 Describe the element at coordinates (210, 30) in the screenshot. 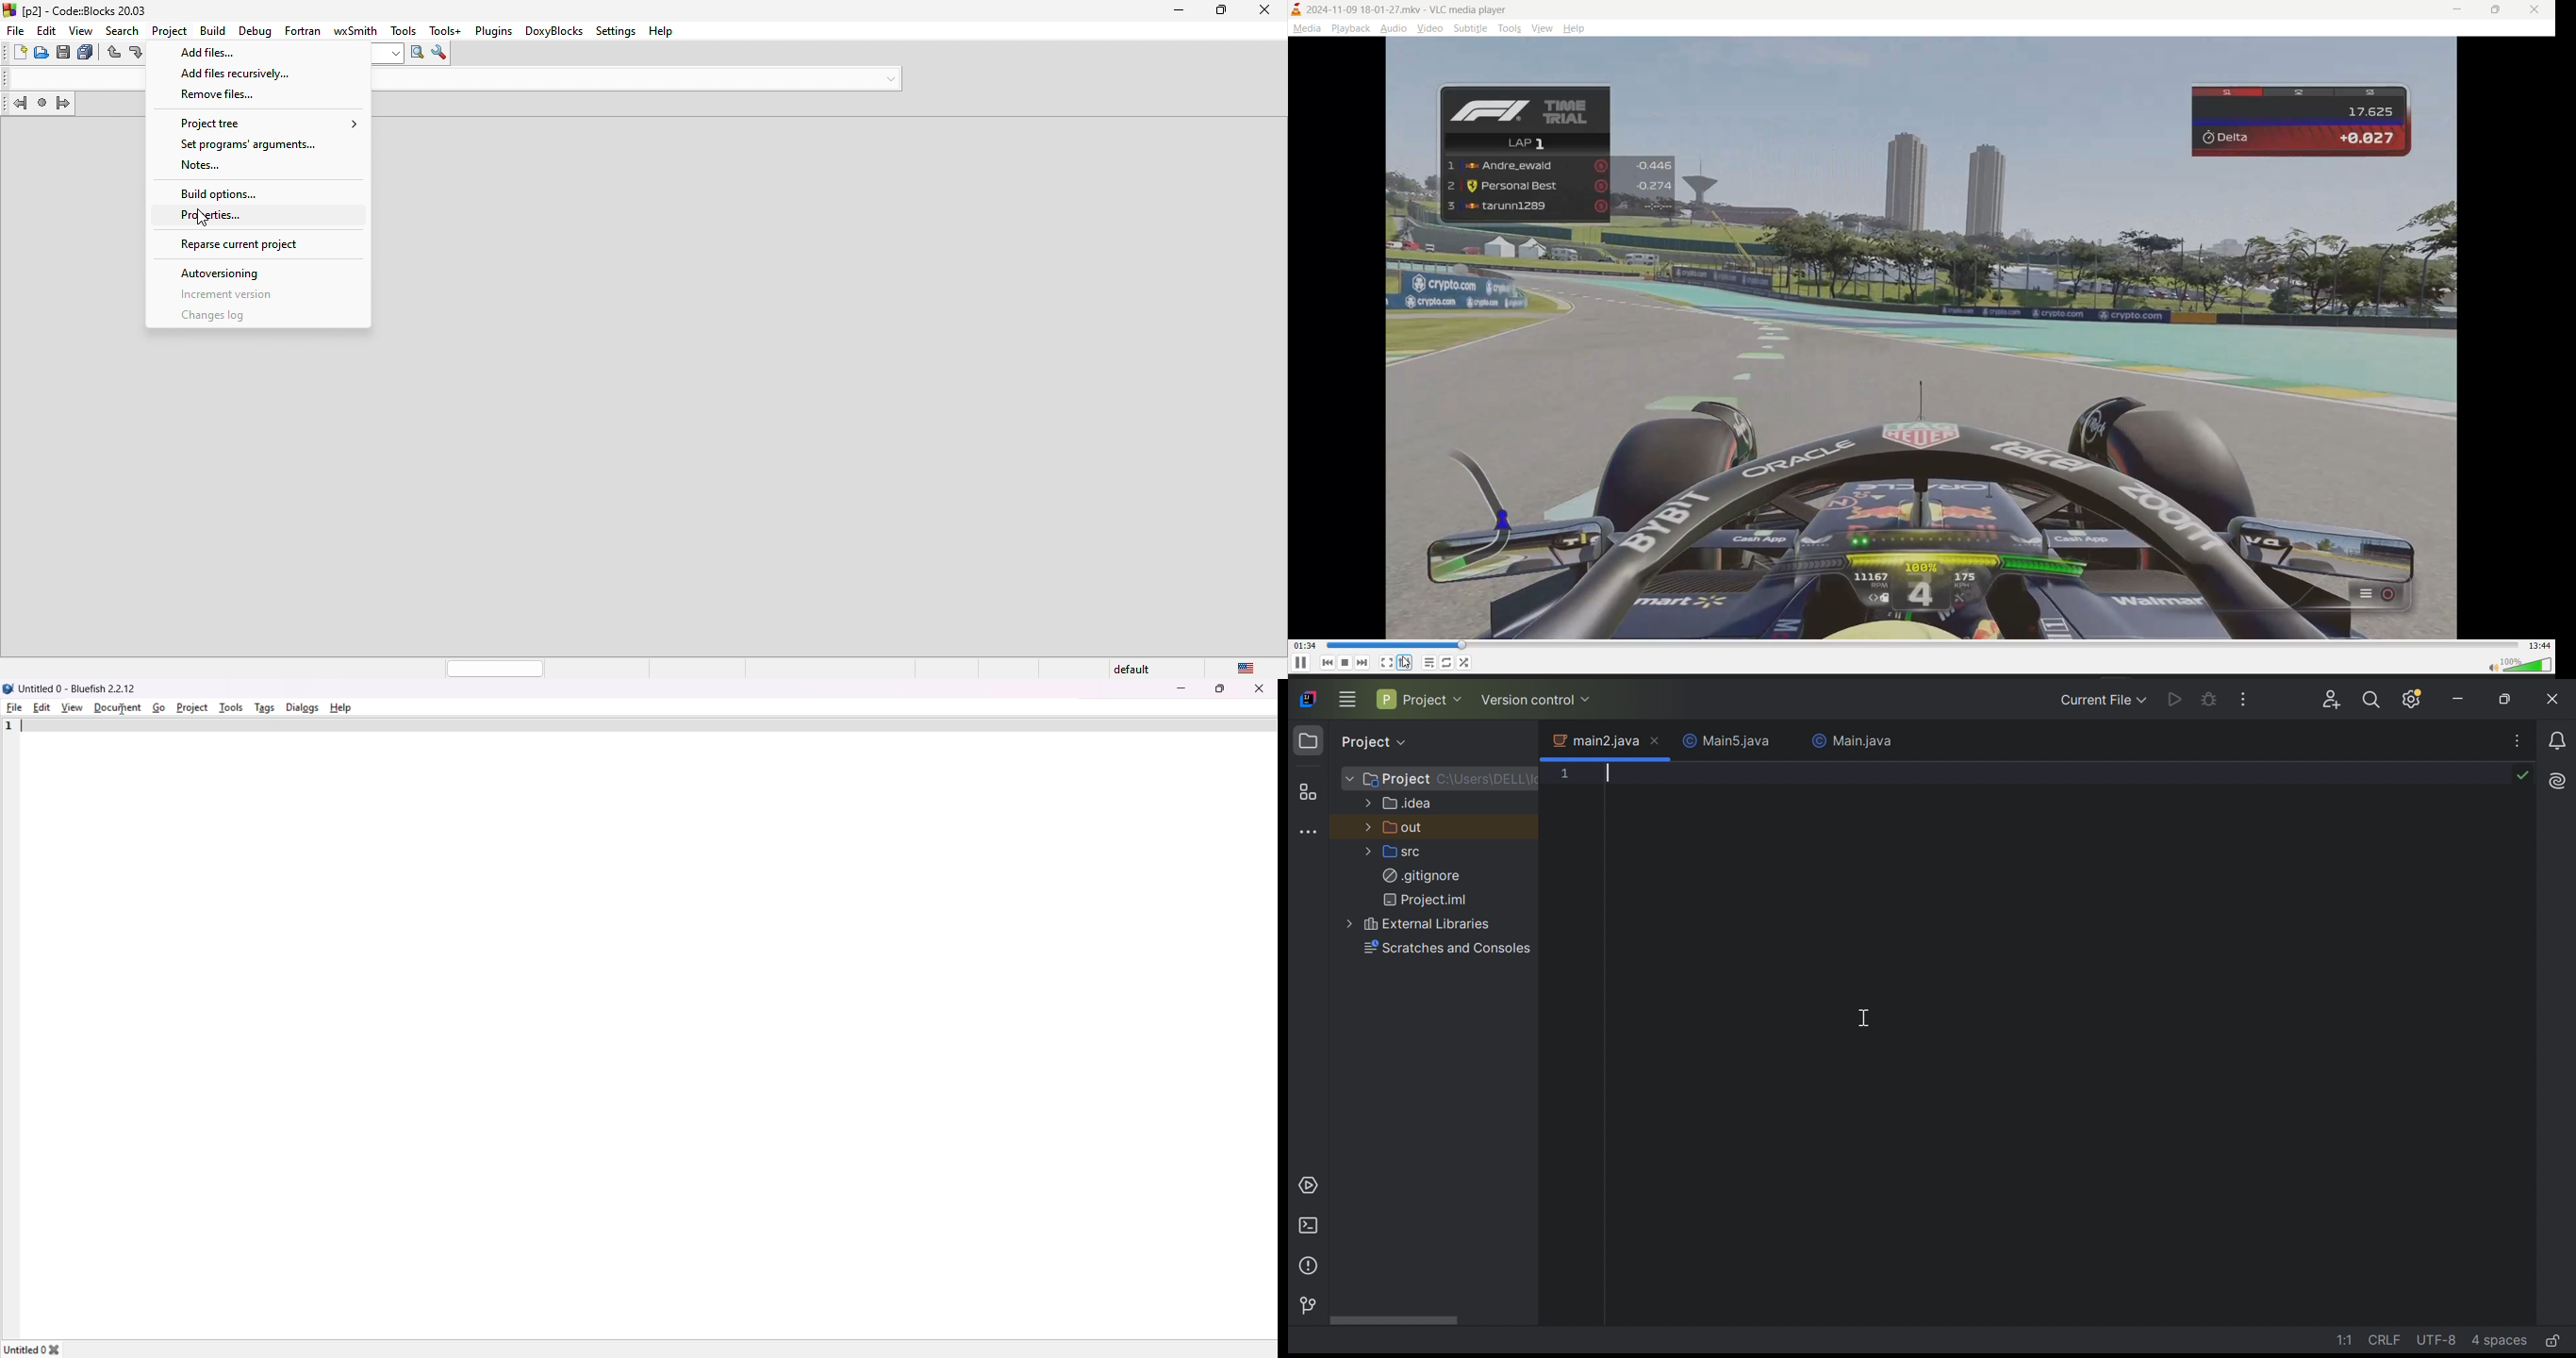

I see `build` at that location.